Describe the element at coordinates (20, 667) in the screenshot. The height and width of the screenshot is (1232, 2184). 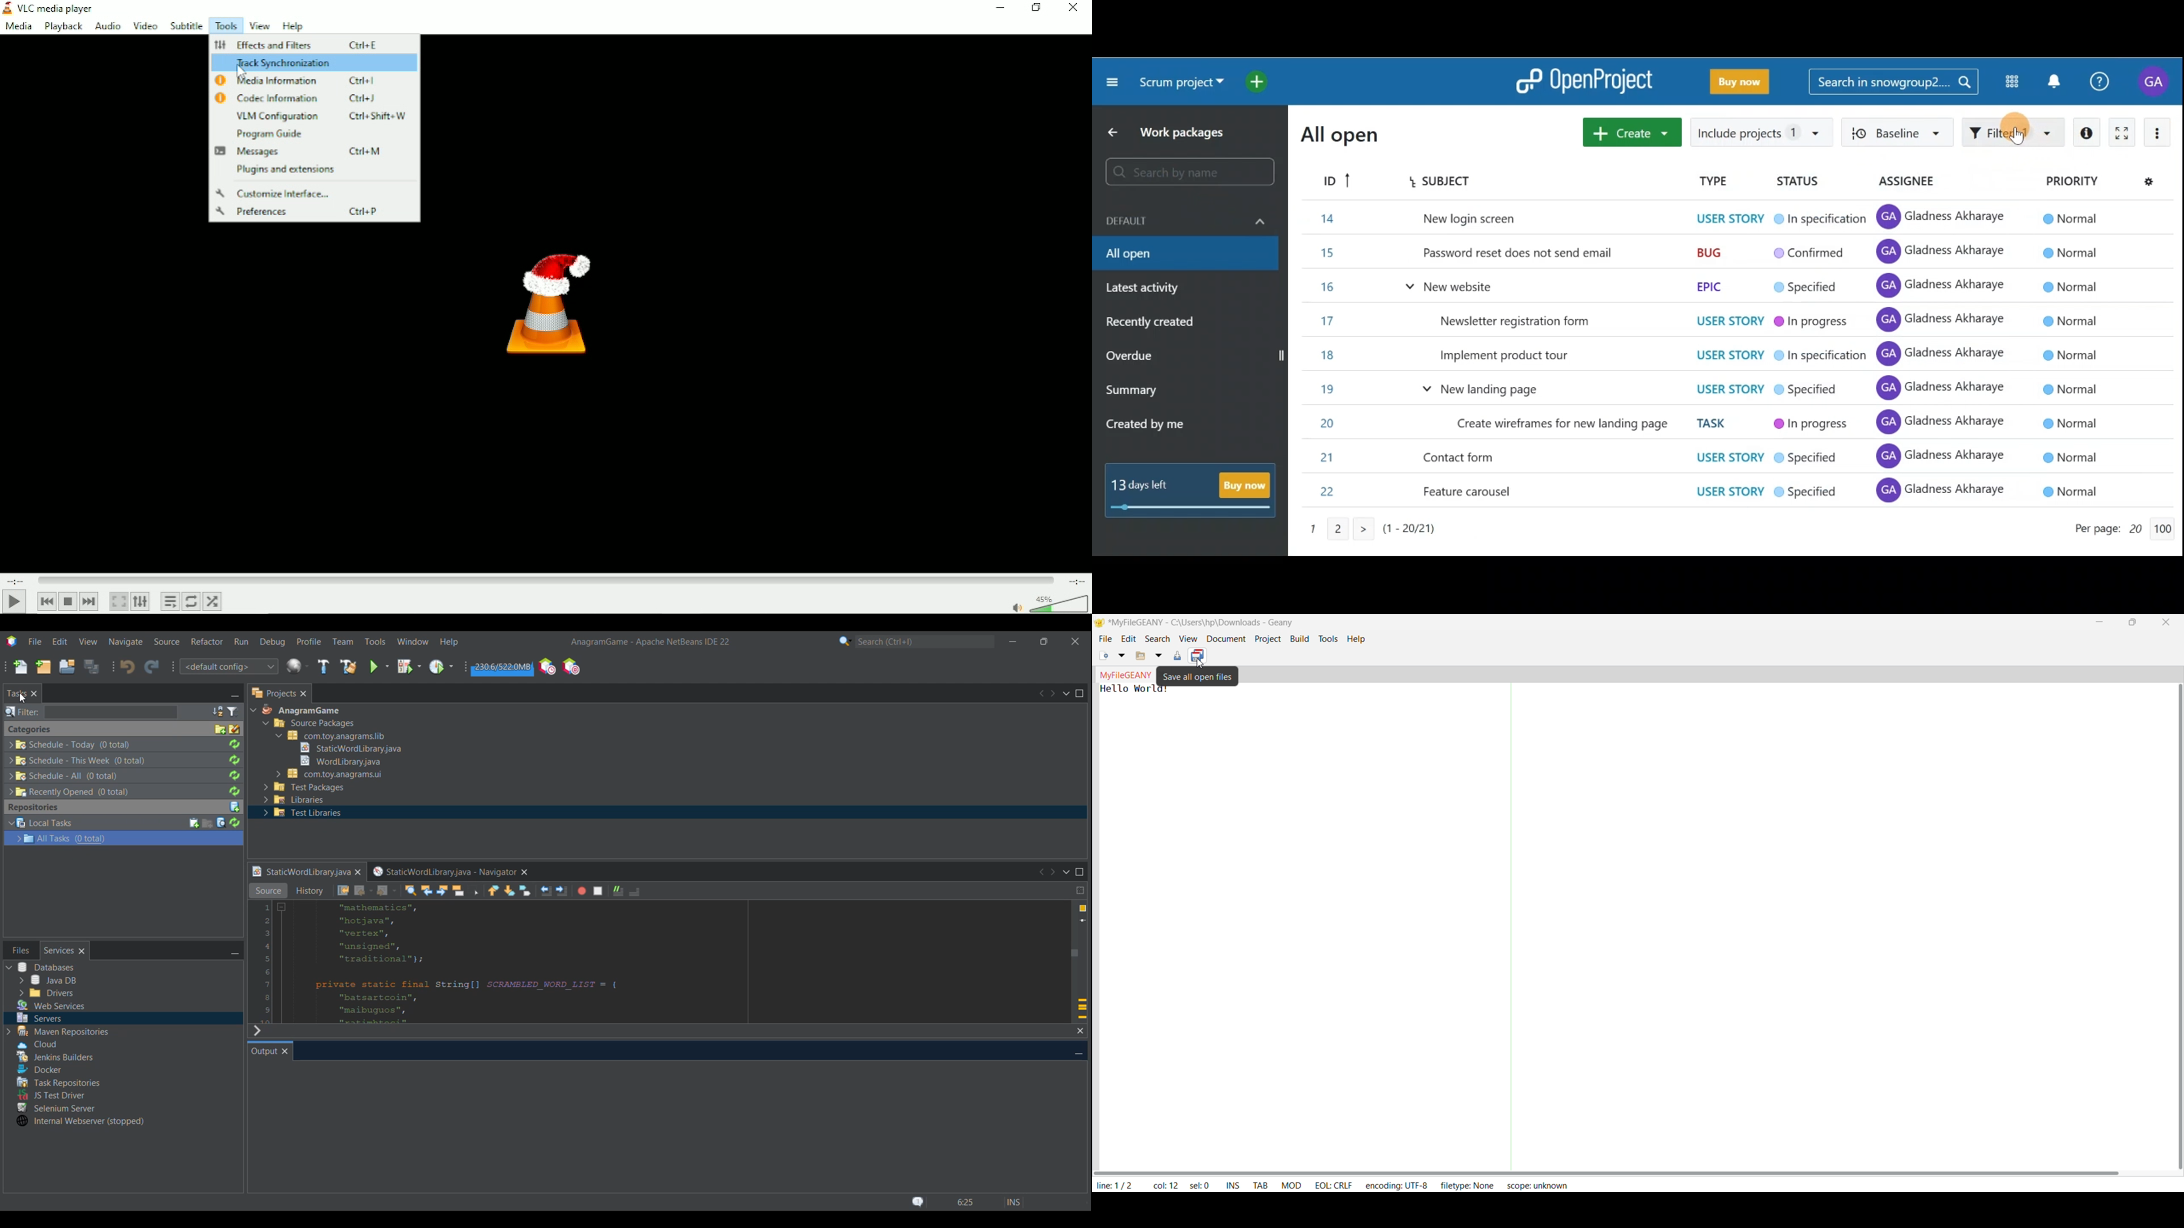
I see `New file` at that location.